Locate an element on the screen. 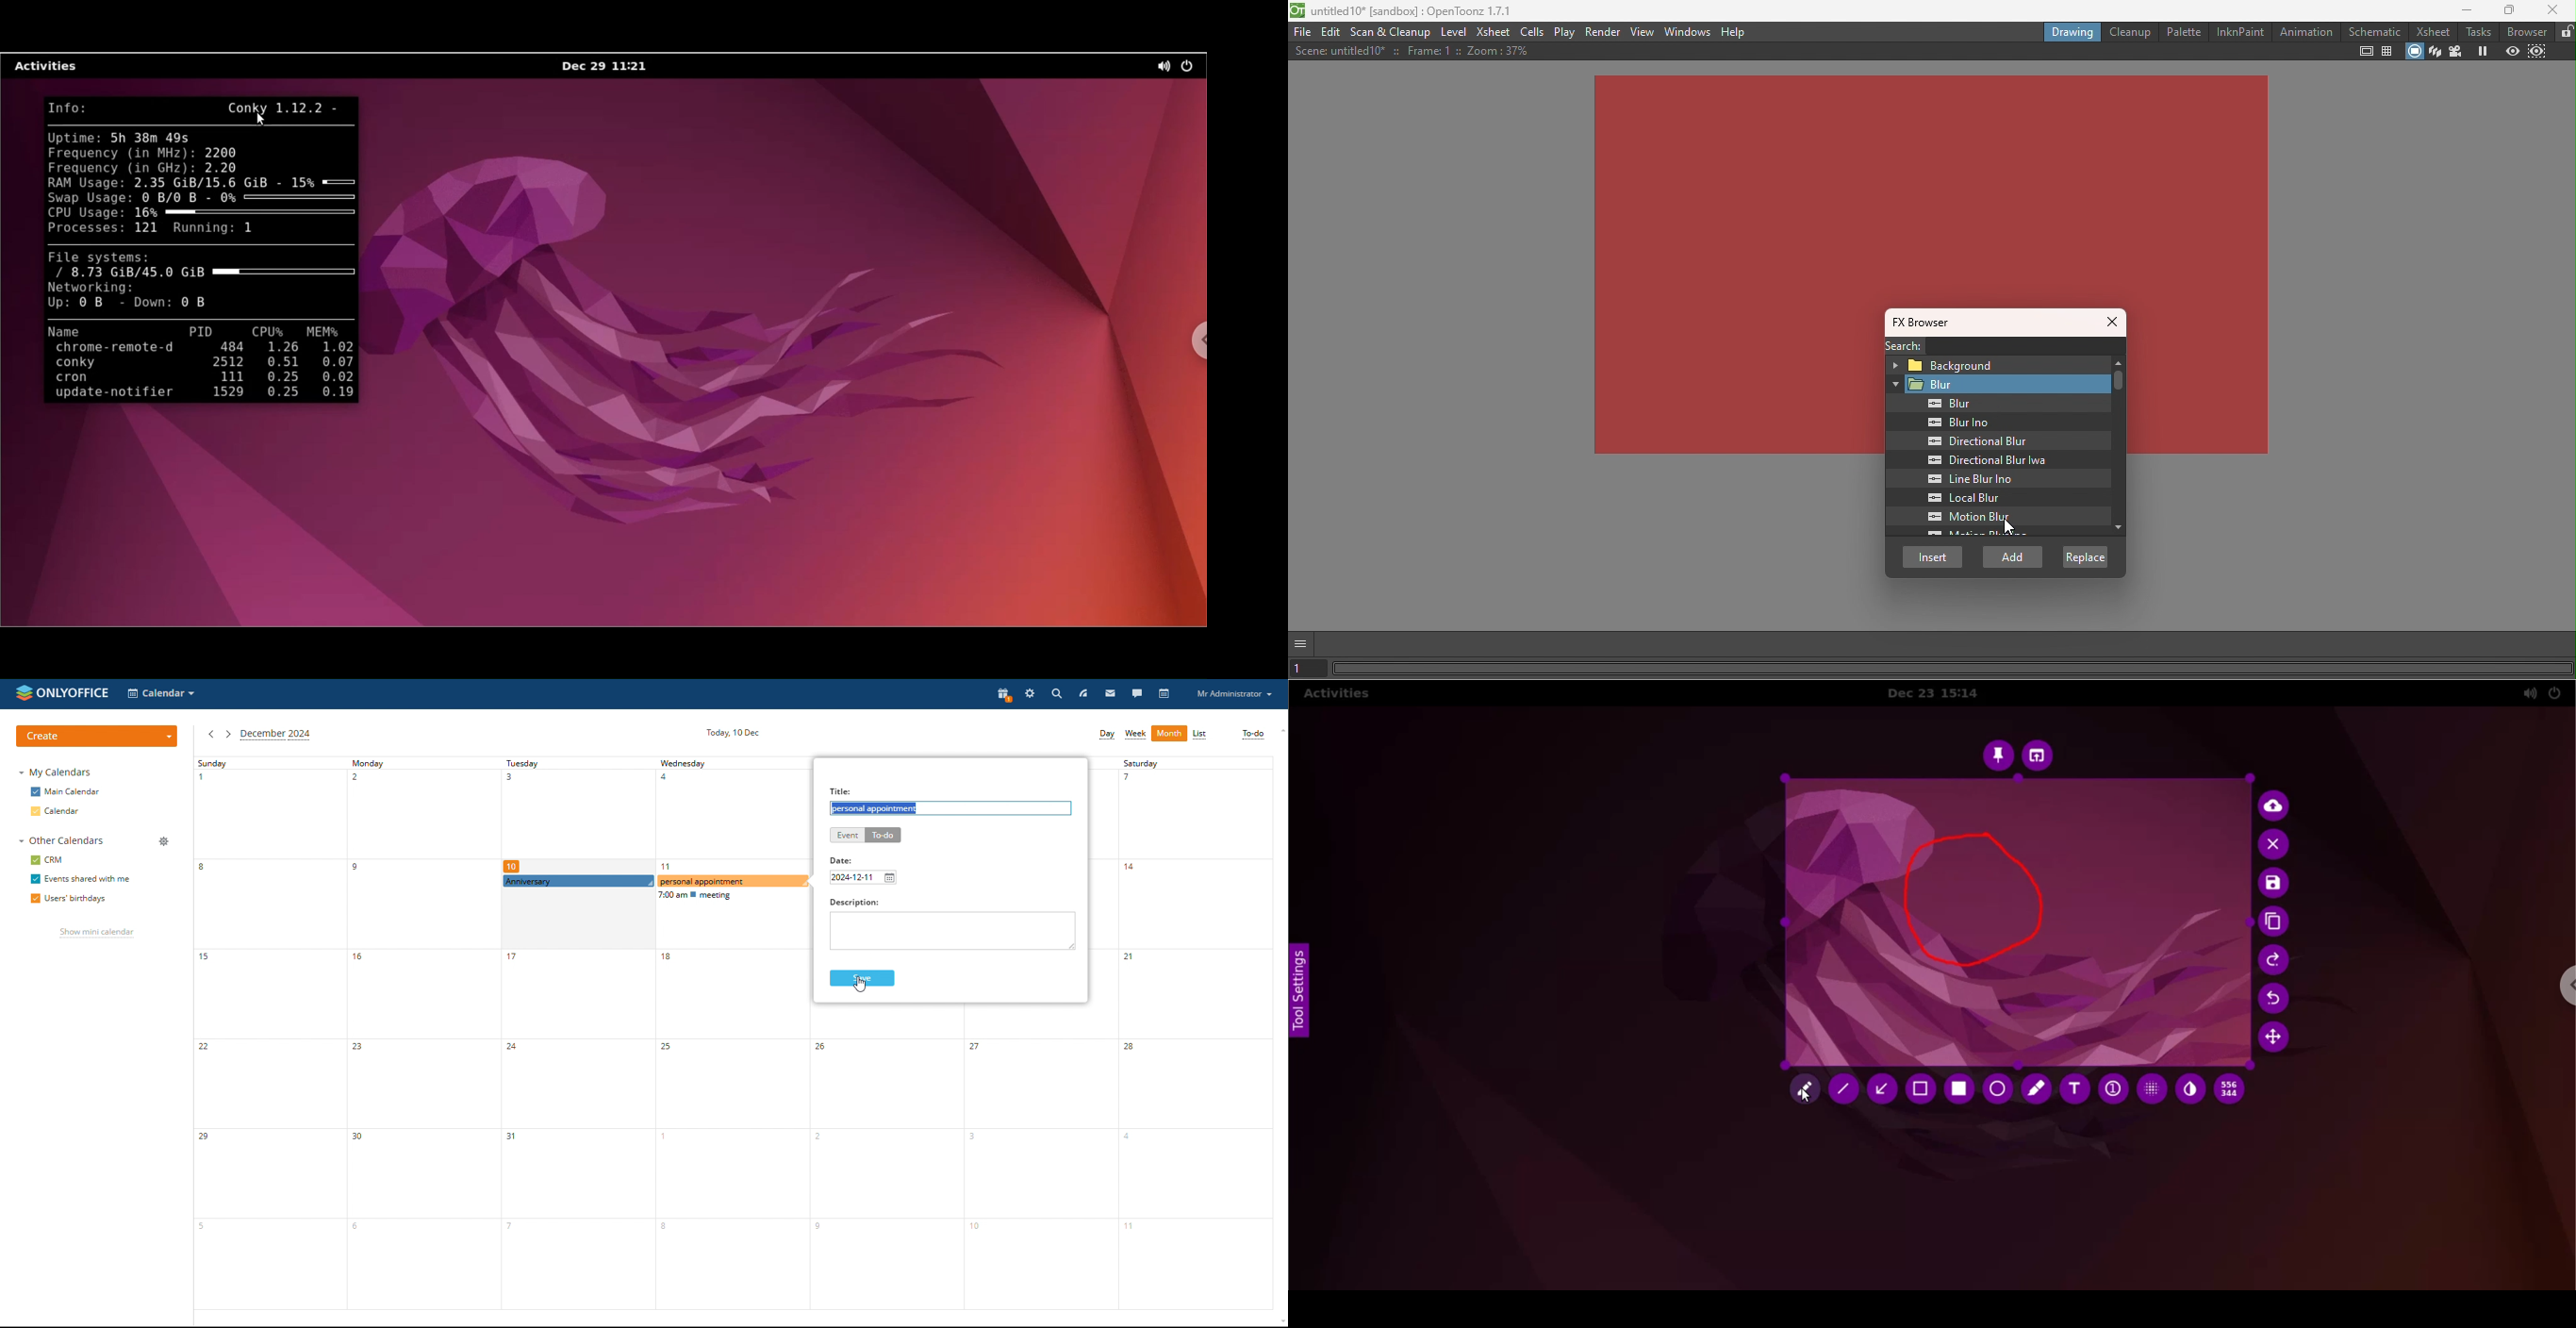 This screenshot has width=2576, height=1344. close is located at coordinates (2553, 8).